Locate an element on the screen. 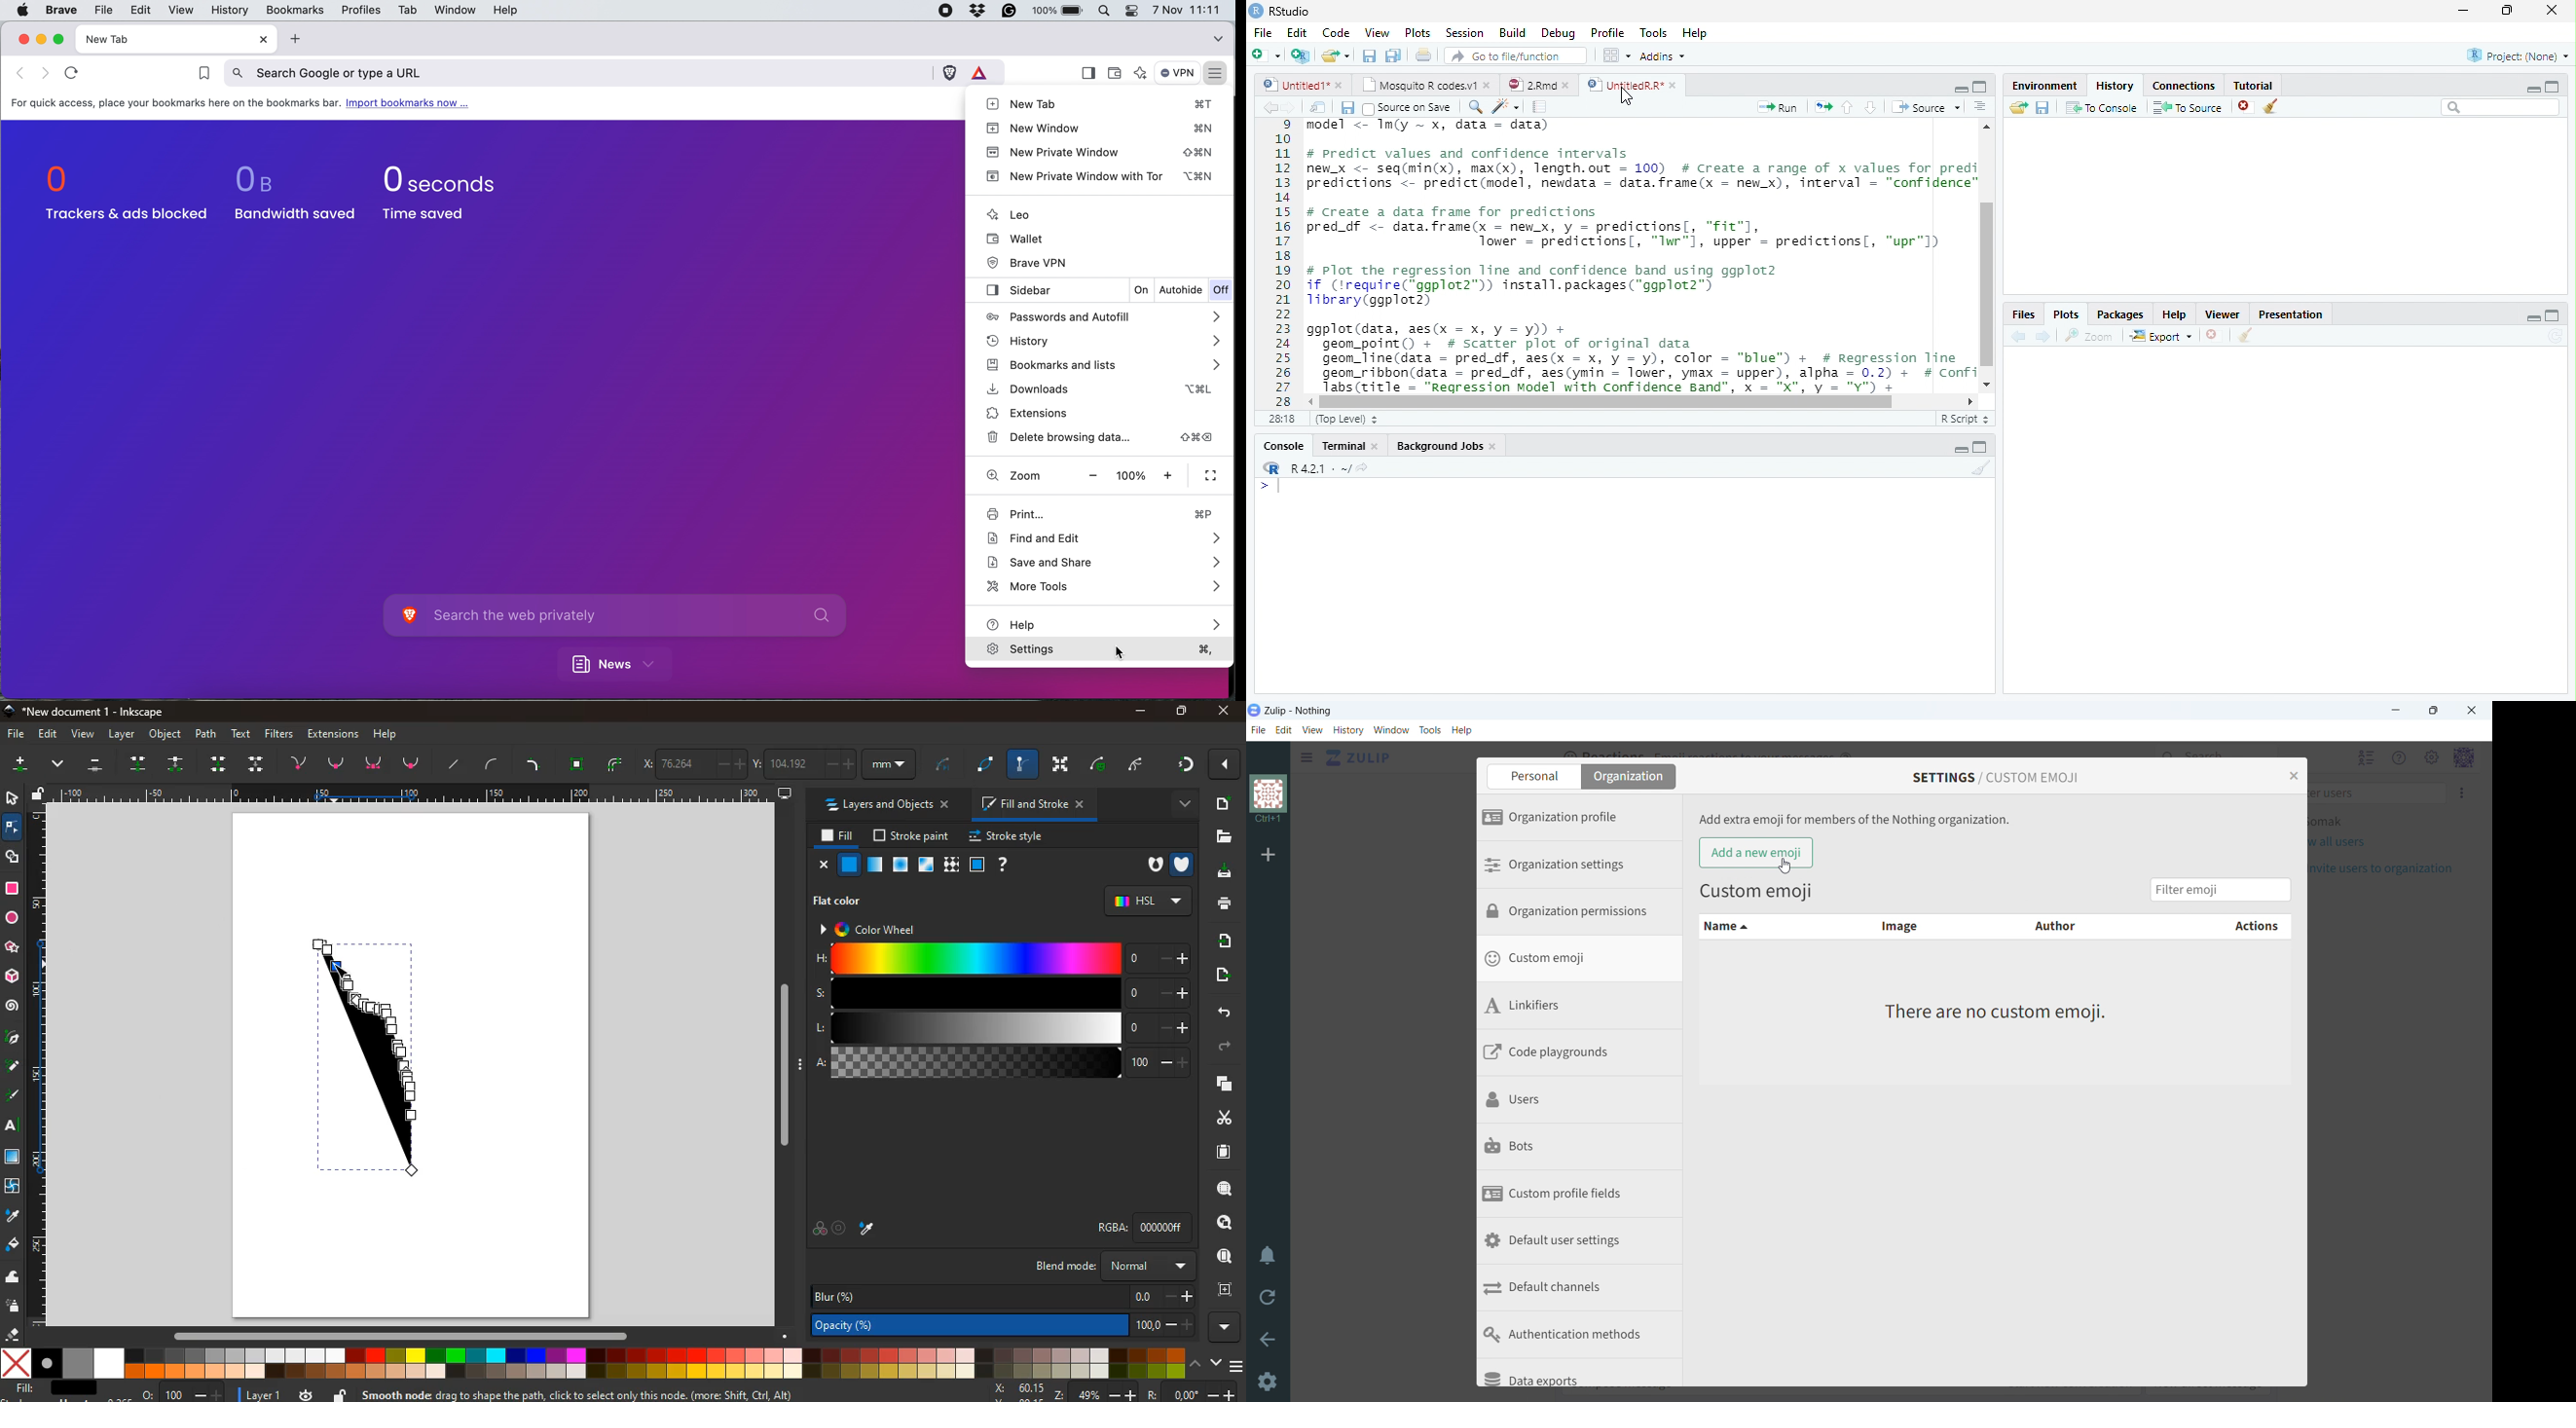 This screenshot has width=2576, height=1428. Go to the file/function is located at coordinates (1517, 56).